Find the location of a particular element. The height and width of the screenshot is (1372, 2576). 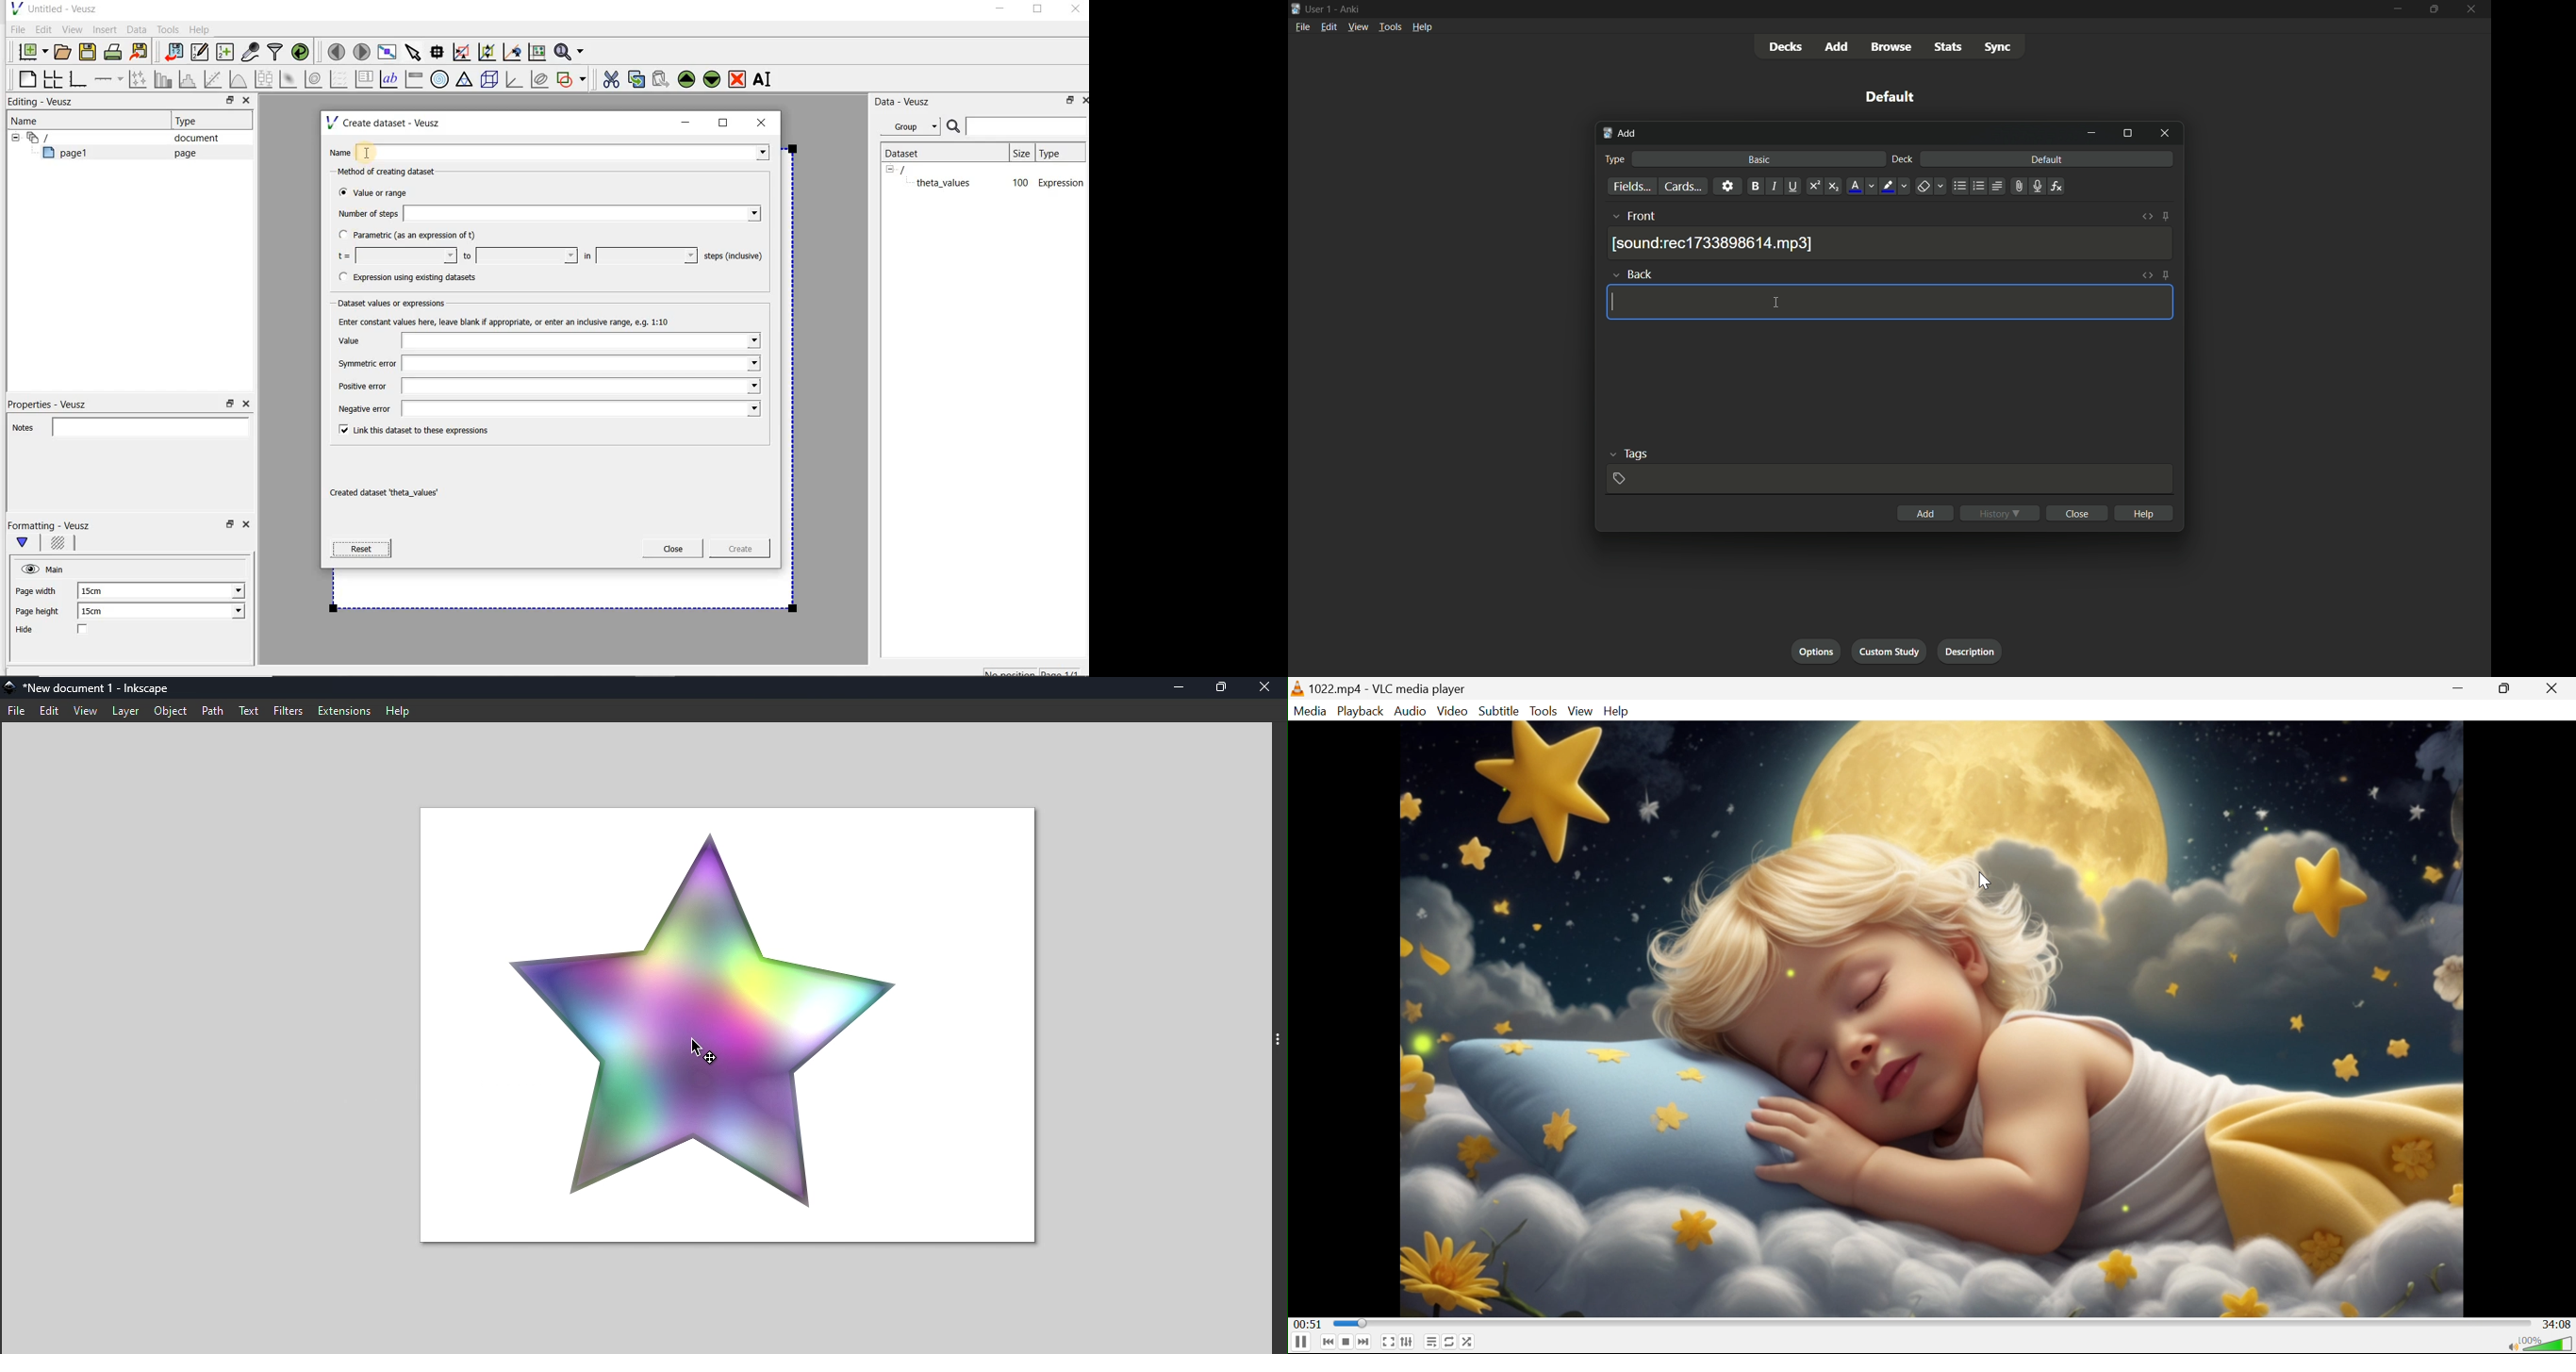

close app is located at coordinates (2473, 9).